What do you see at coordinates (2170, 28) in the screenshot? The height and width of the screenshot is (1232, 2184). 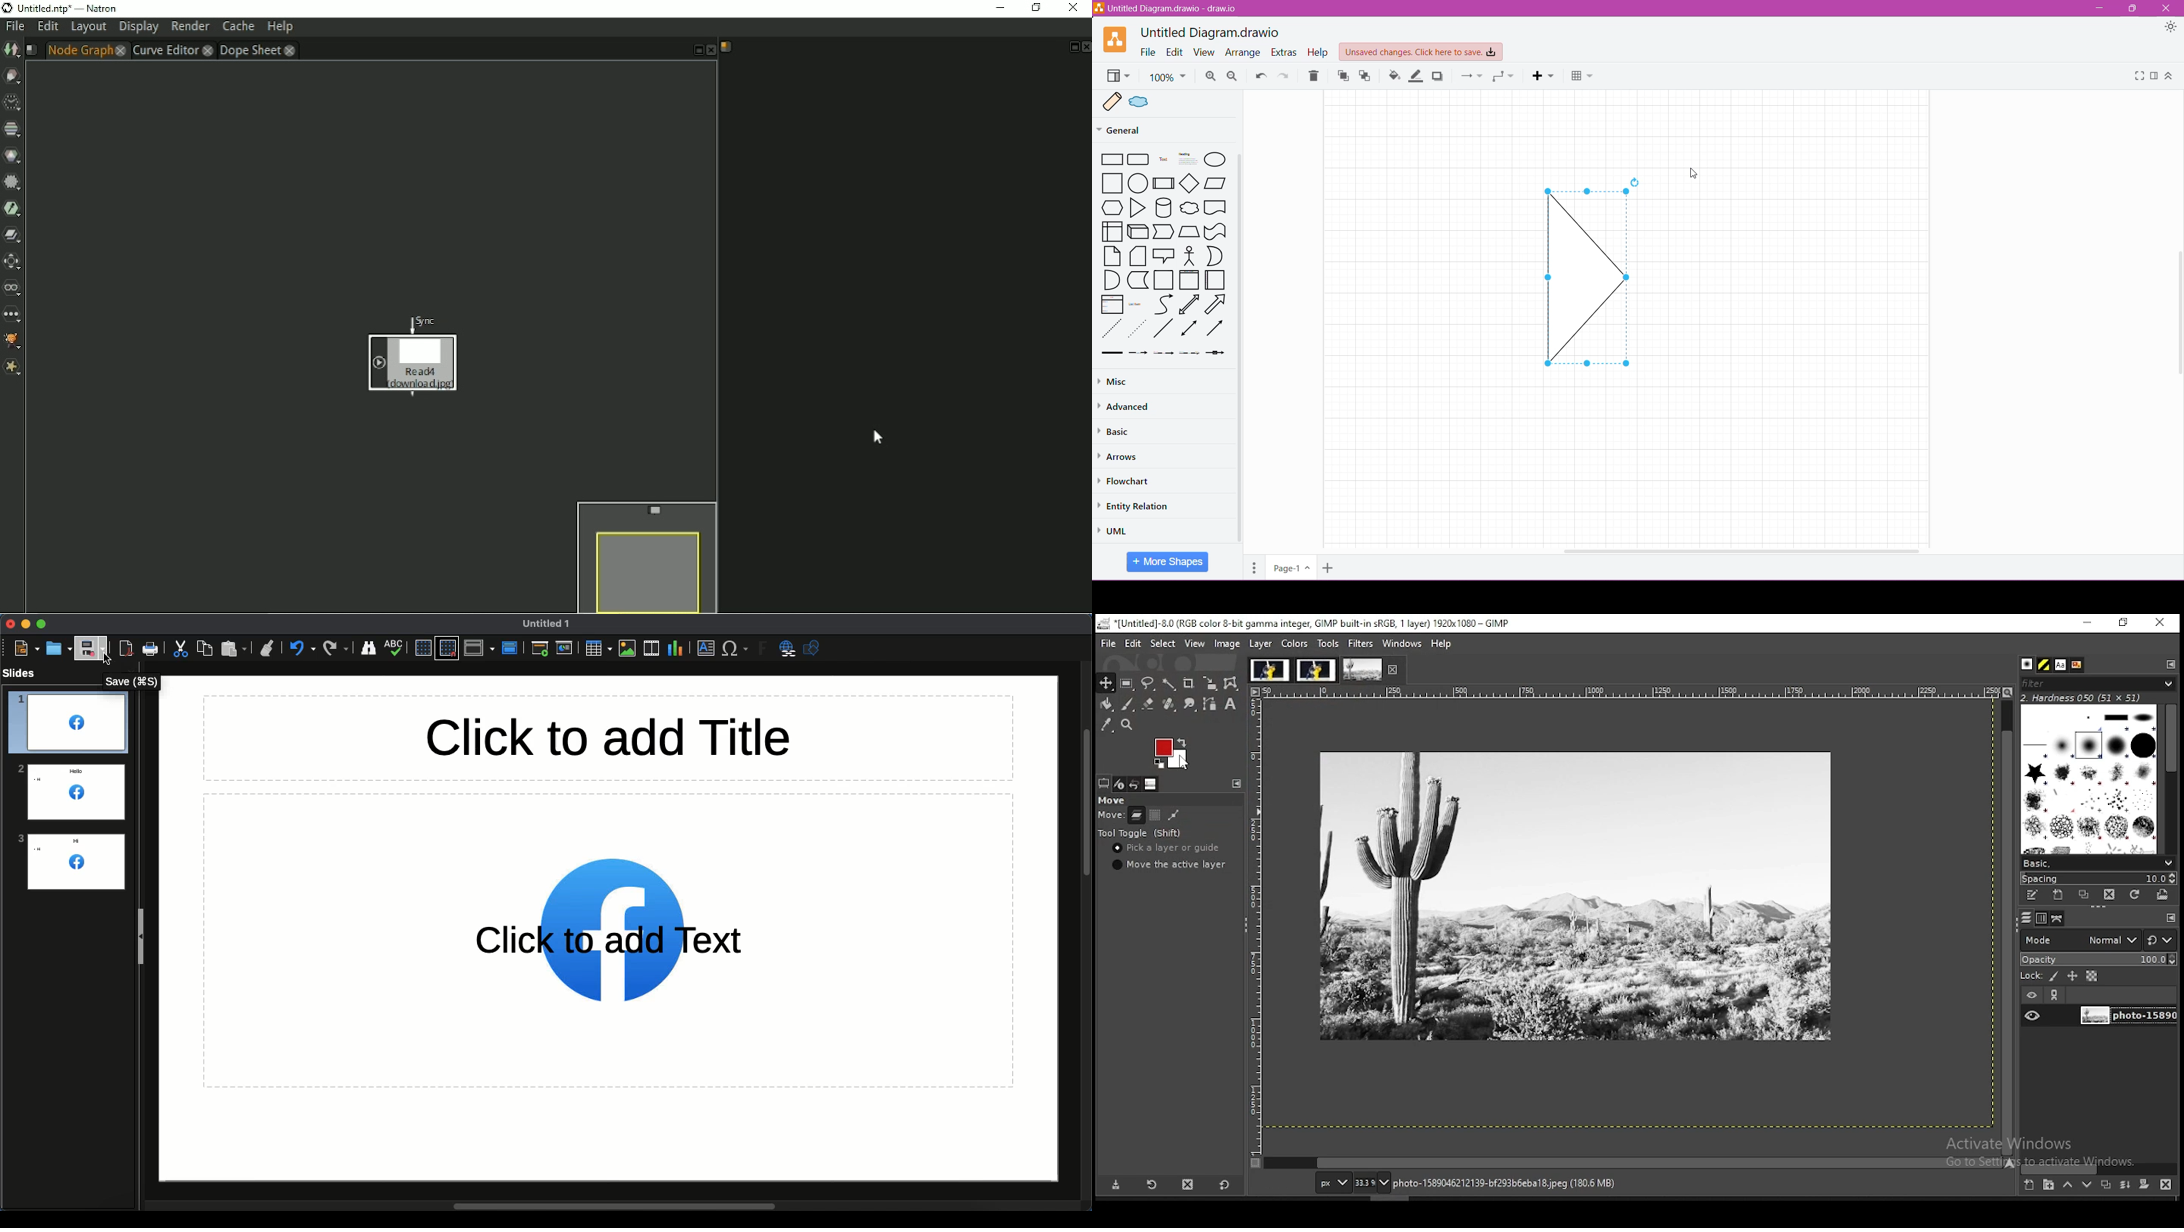 I see `Appearance` at bounding box center [2170, 28].